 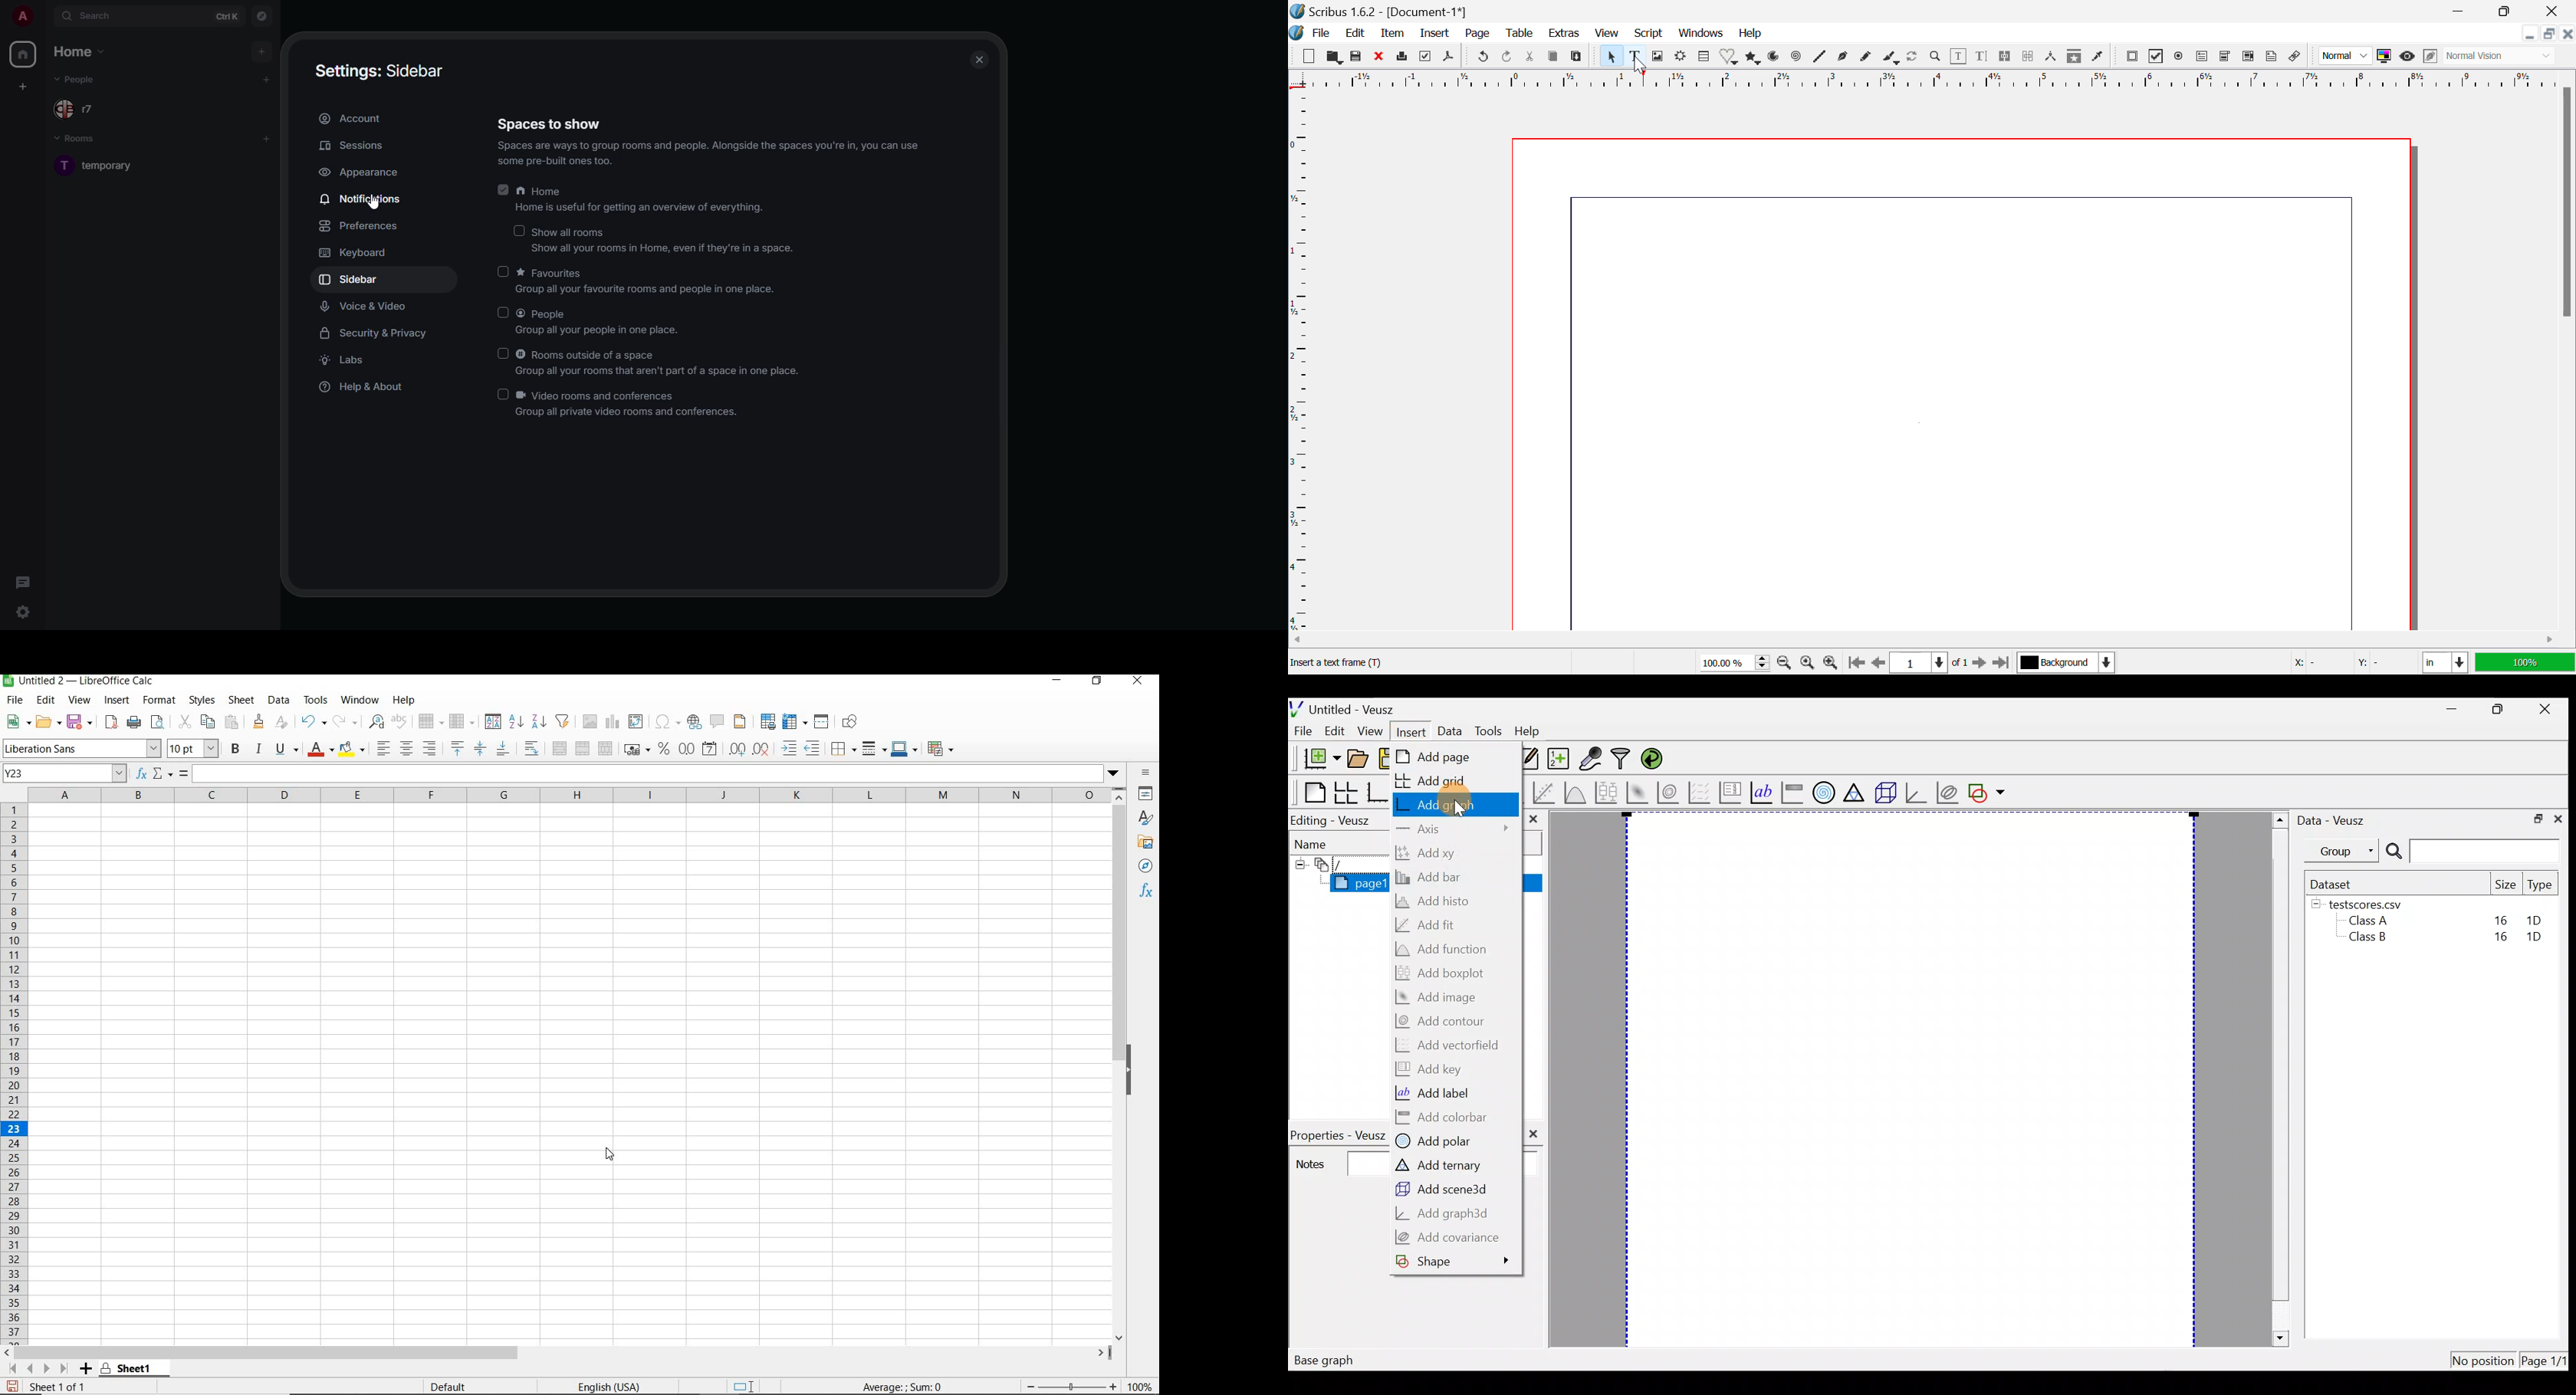 I want to click on sessions, so click(x=351, y=145).